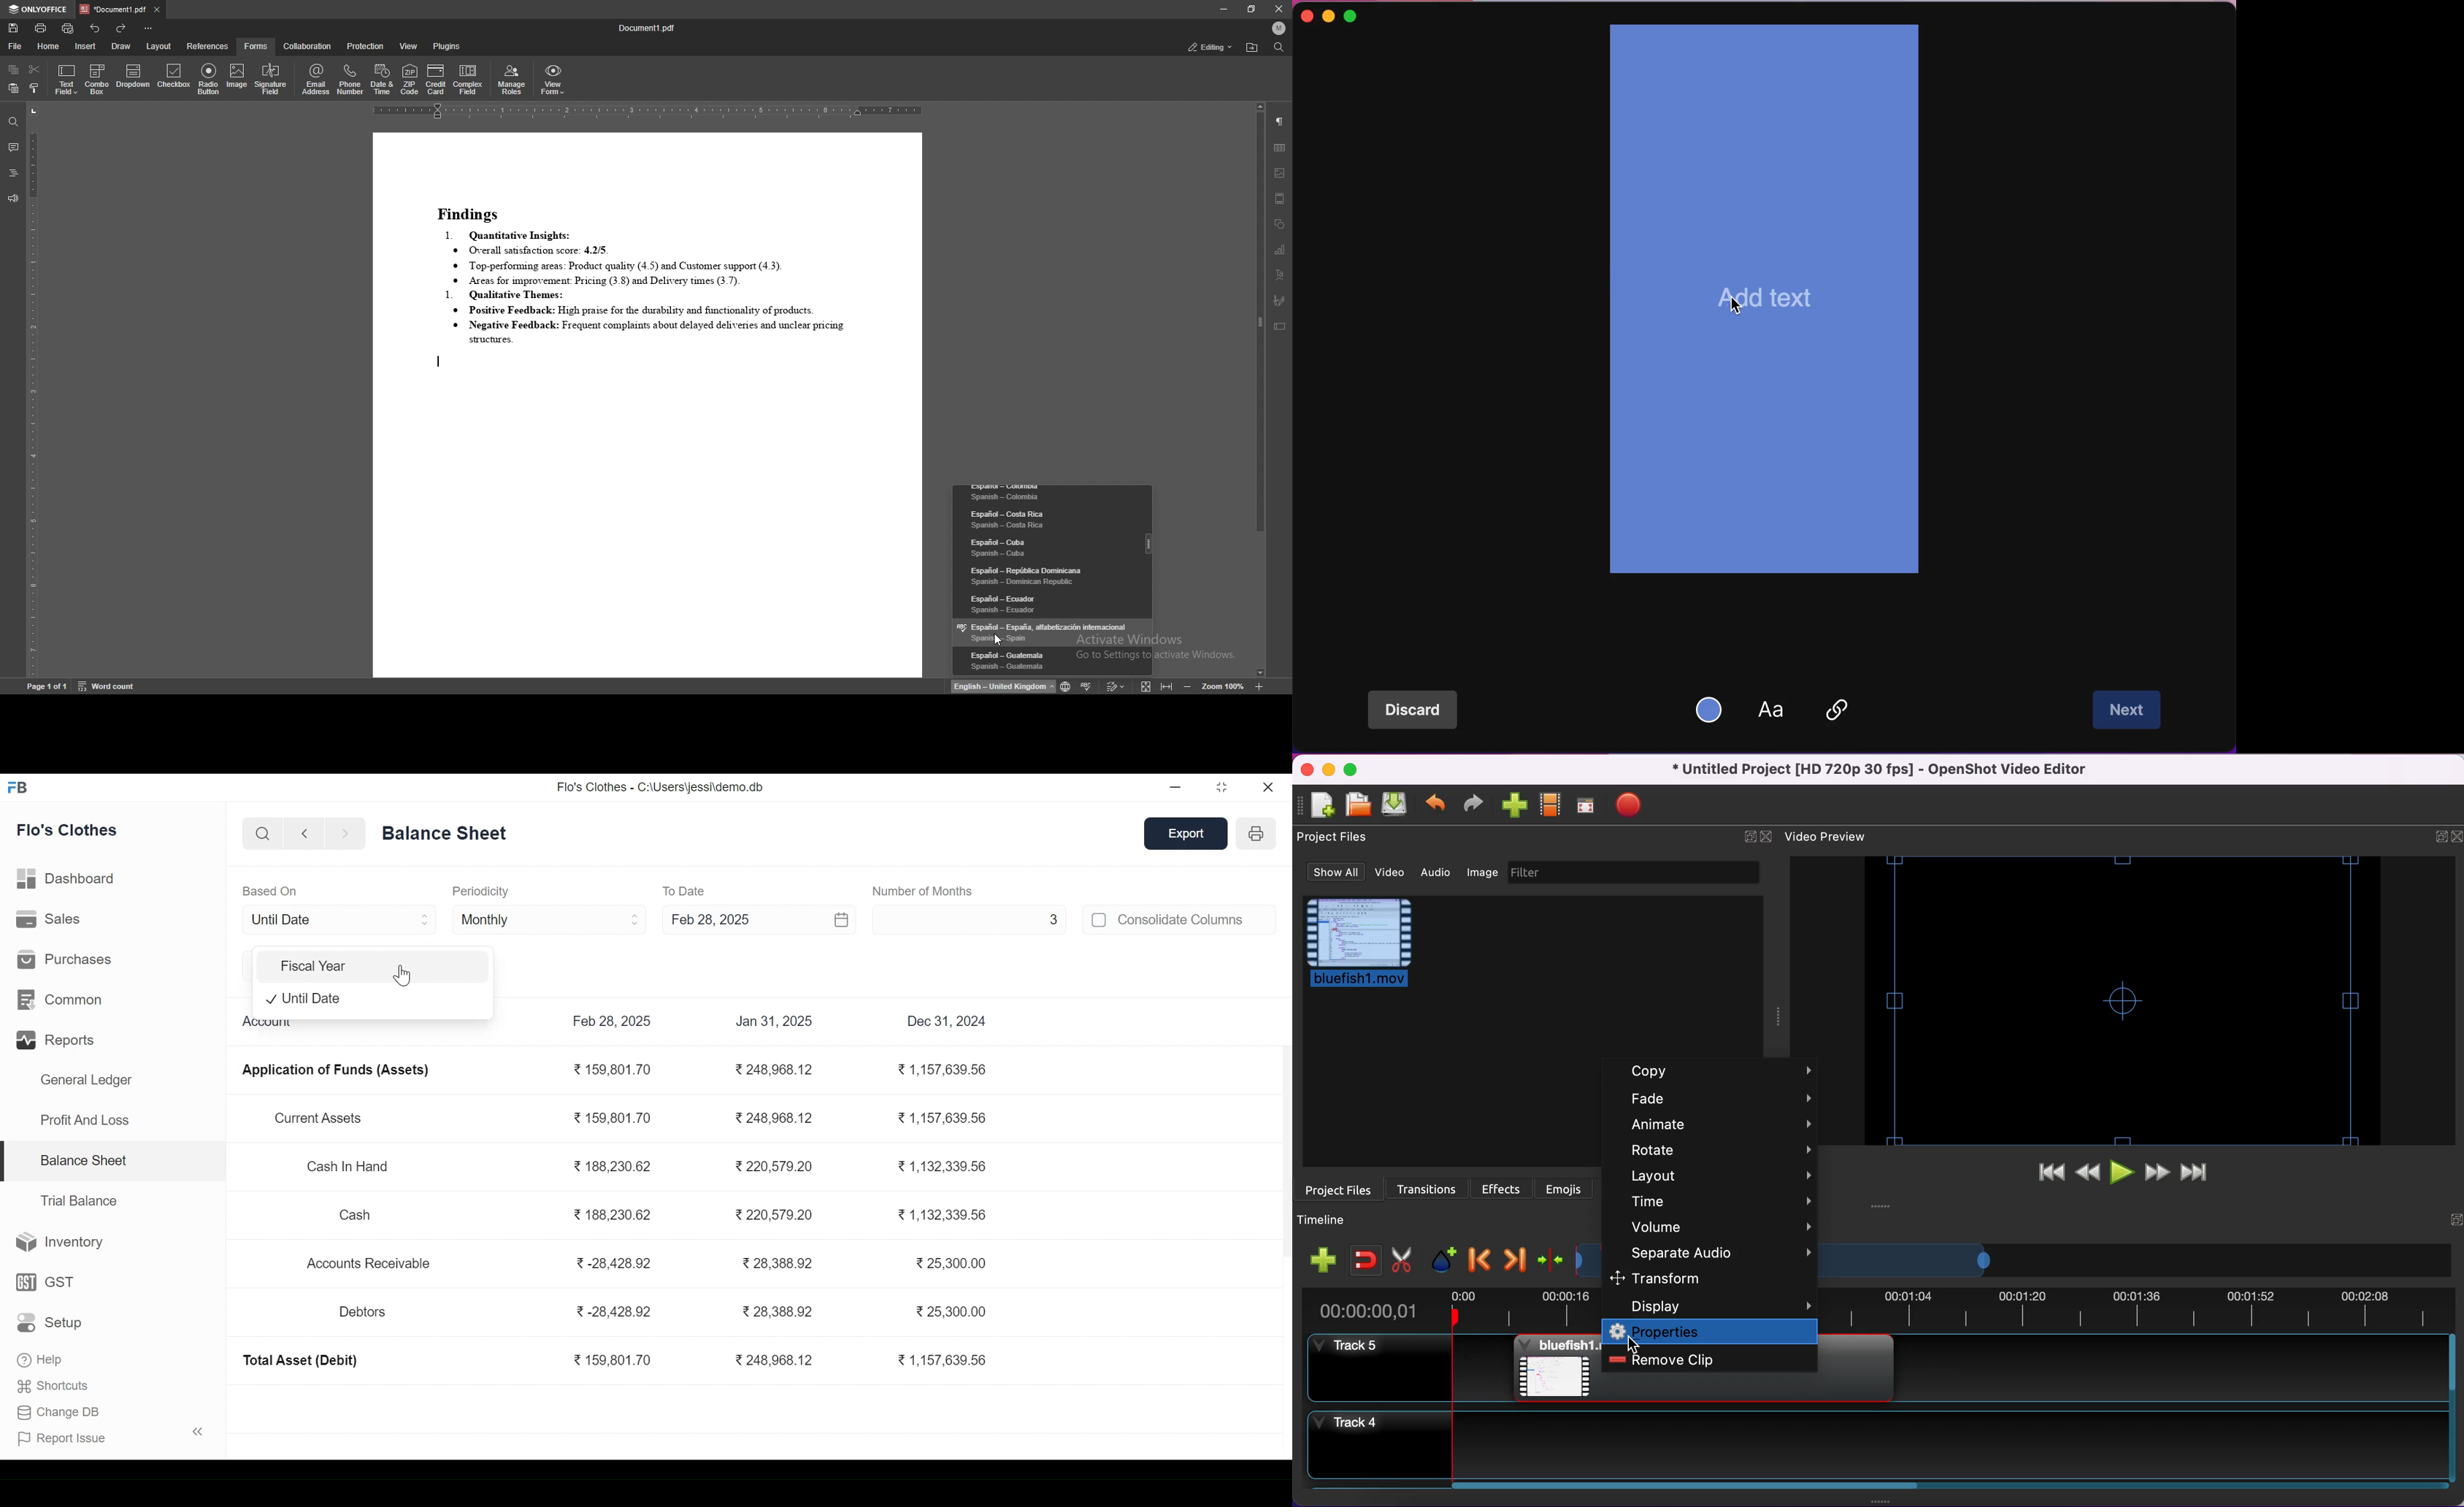  I want to click on Flo's Clothes - C:\Users\jessi\demo.db, so click(660, 787).